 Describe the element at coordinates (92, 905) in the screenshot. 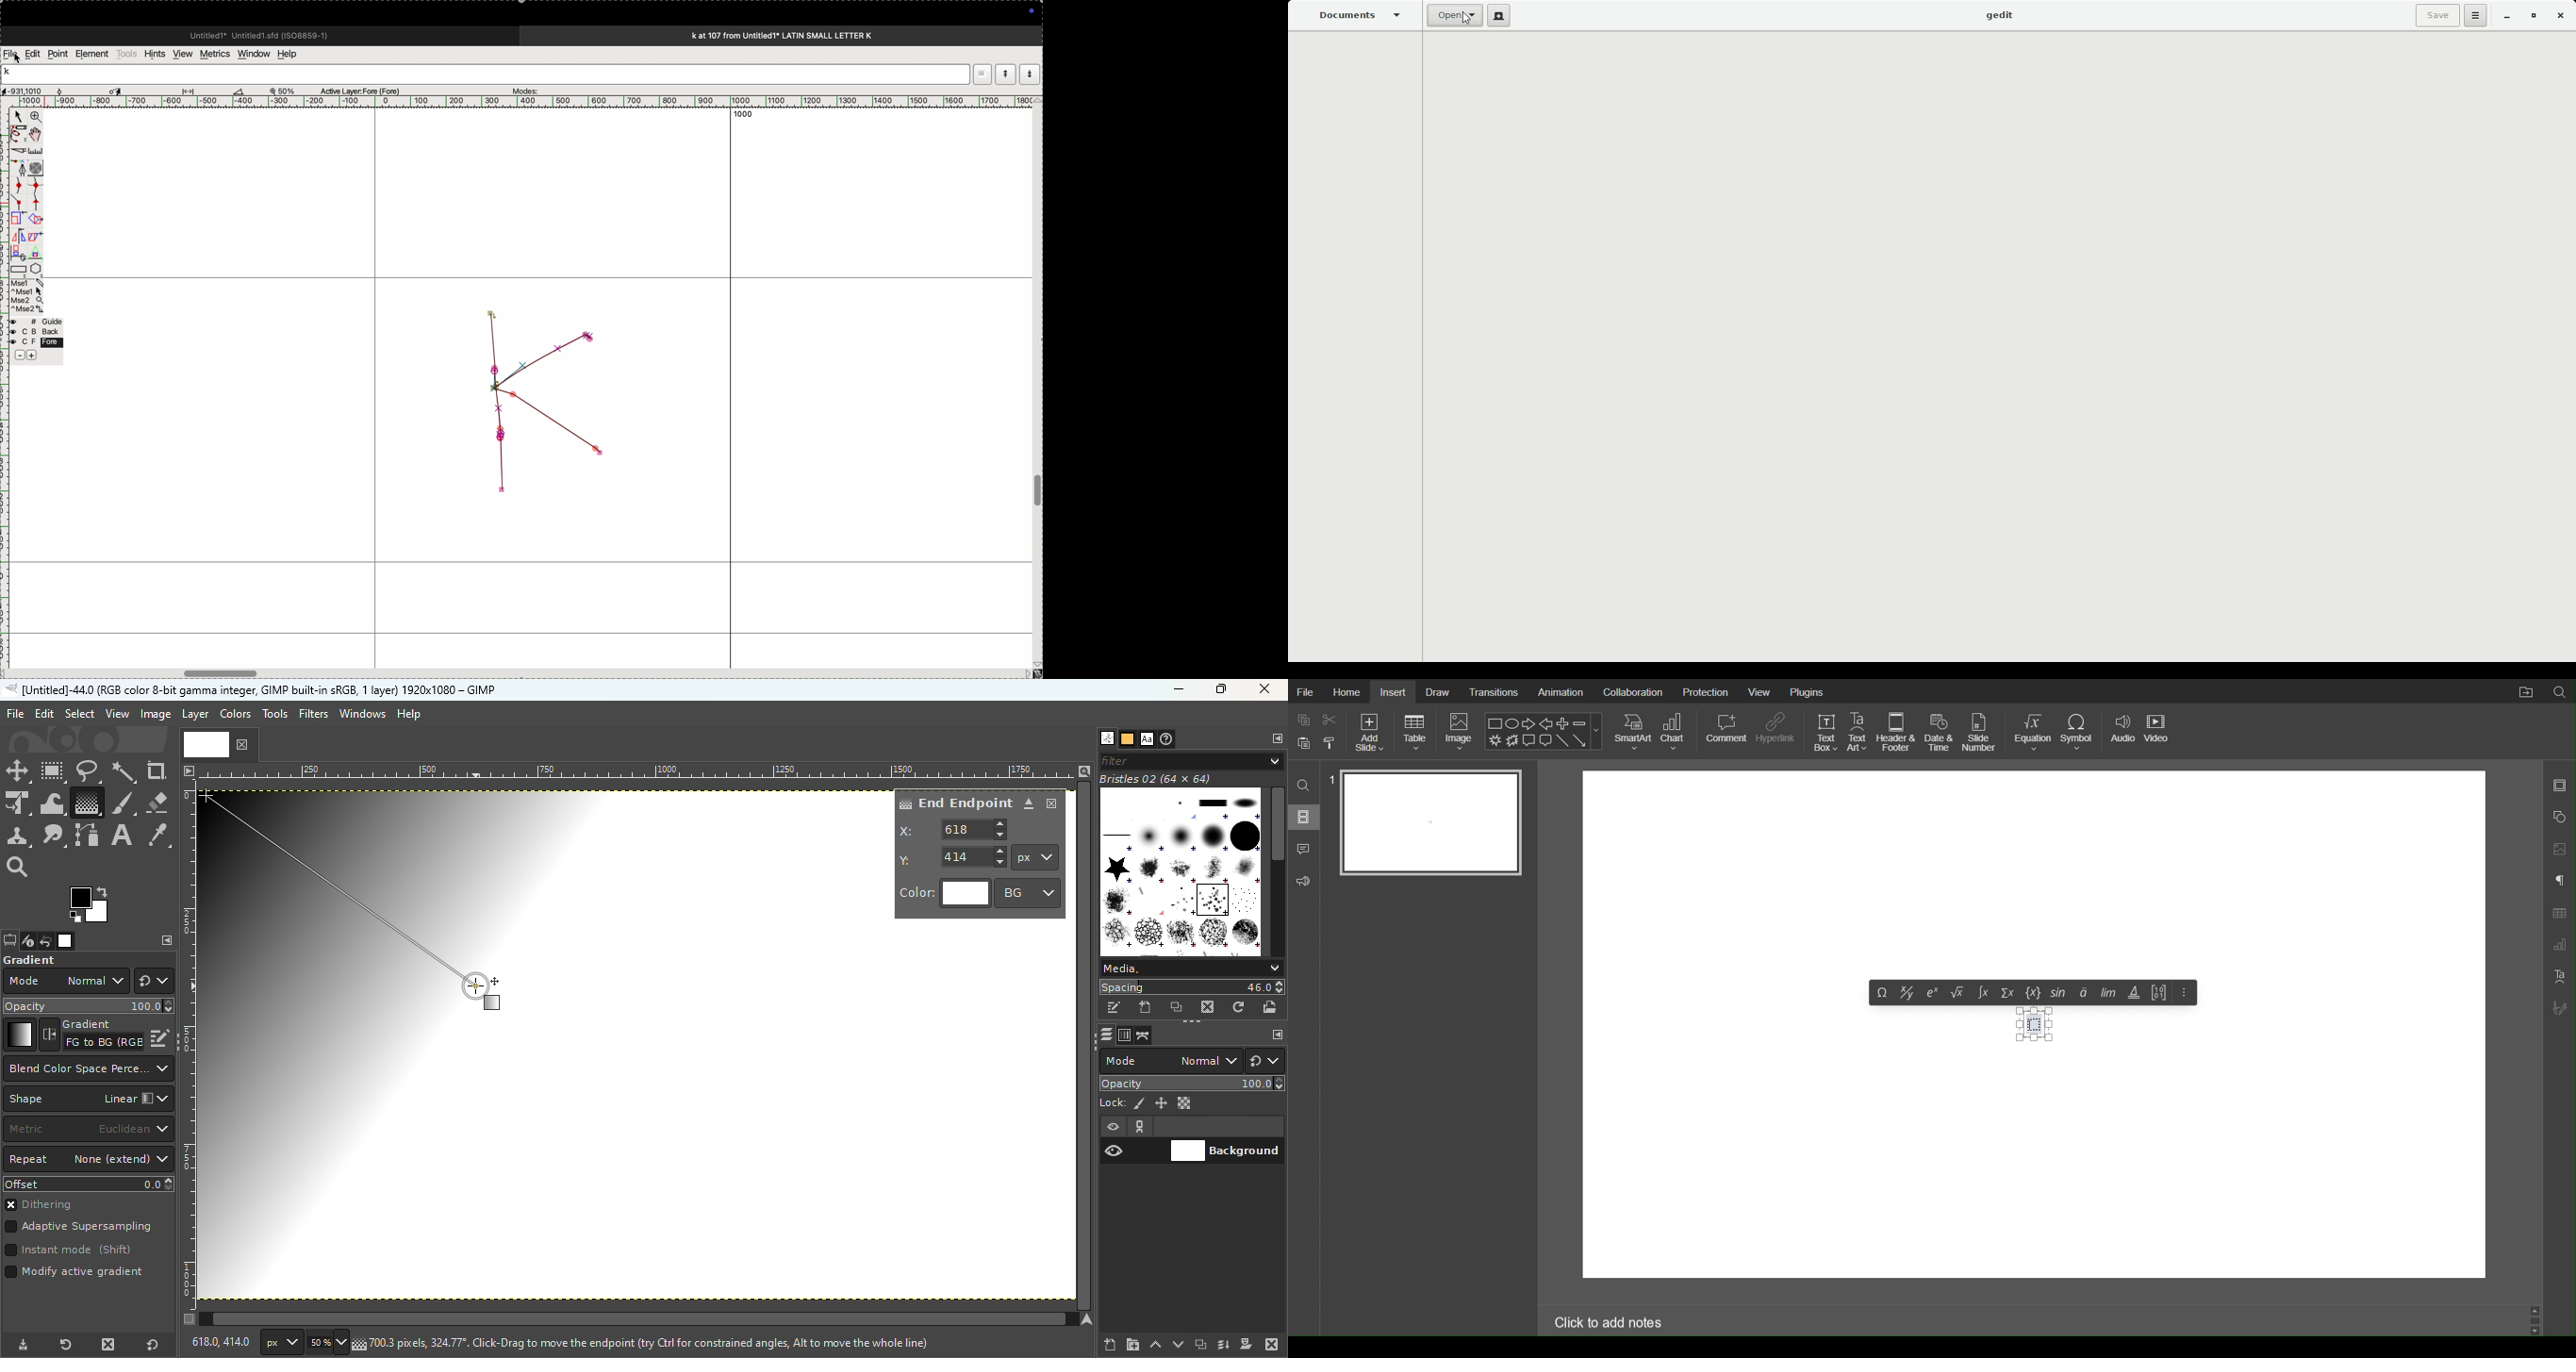

I see `The active background color` at that location.